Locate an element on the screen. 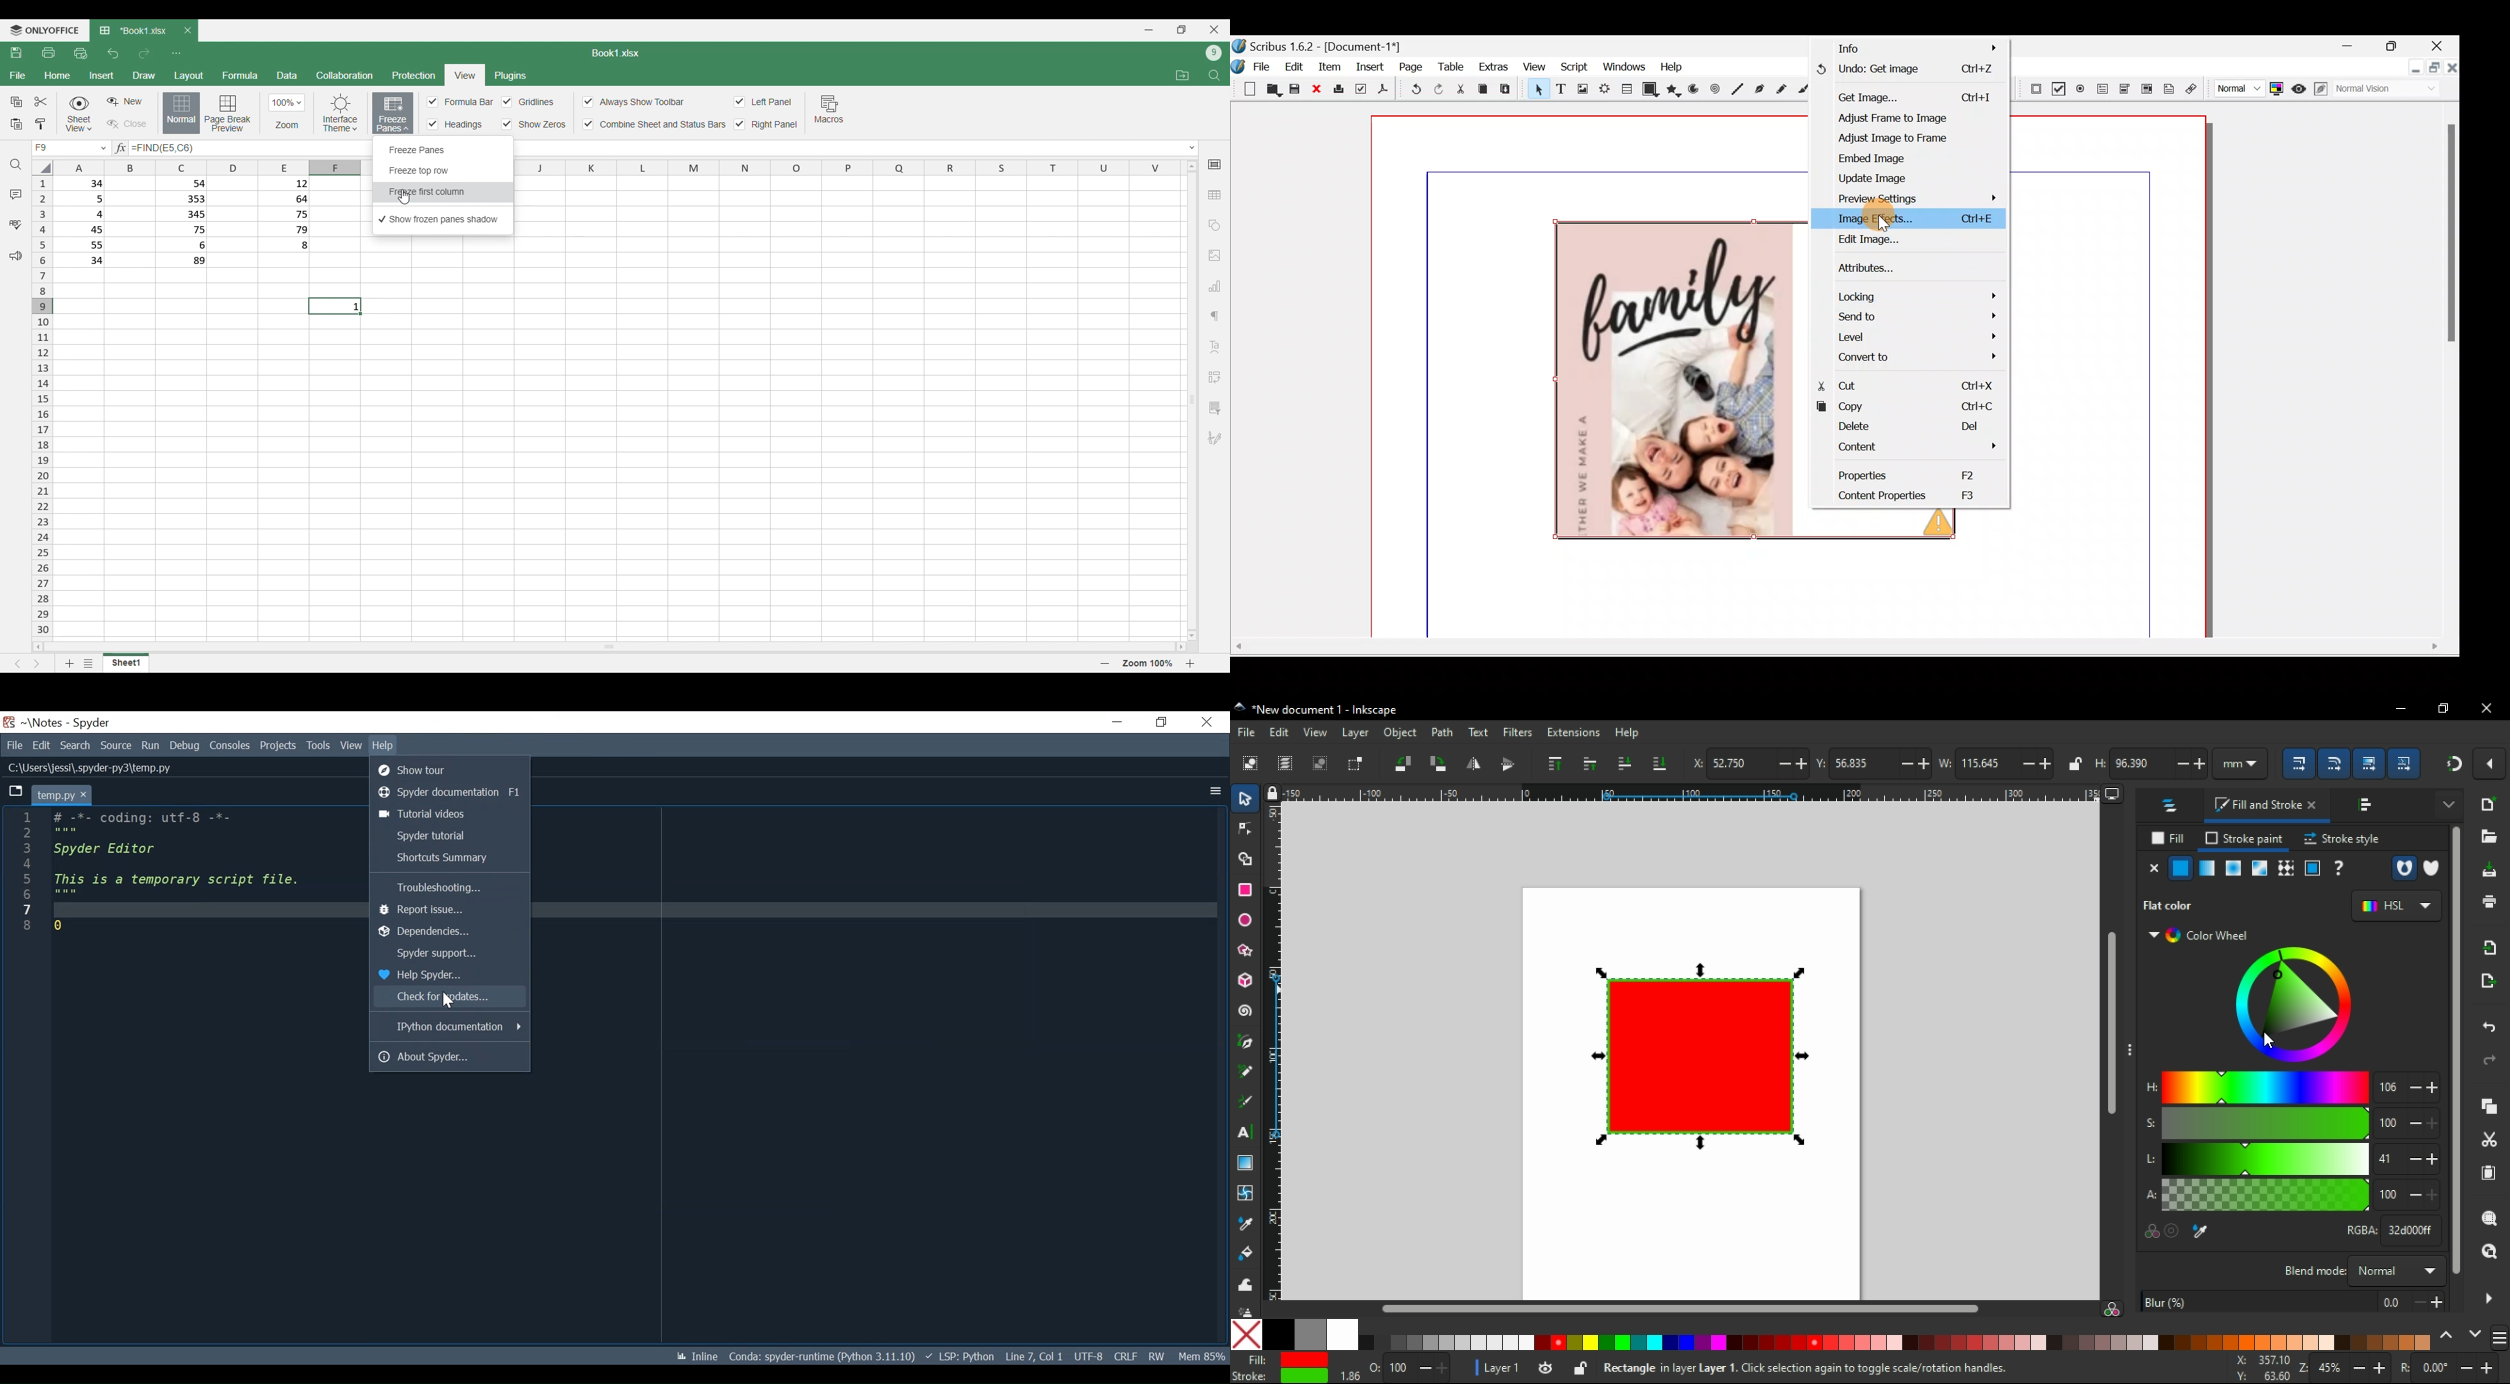 This screenshot has height=1400, width=2520. Previous is located at coordinates (18, 664).